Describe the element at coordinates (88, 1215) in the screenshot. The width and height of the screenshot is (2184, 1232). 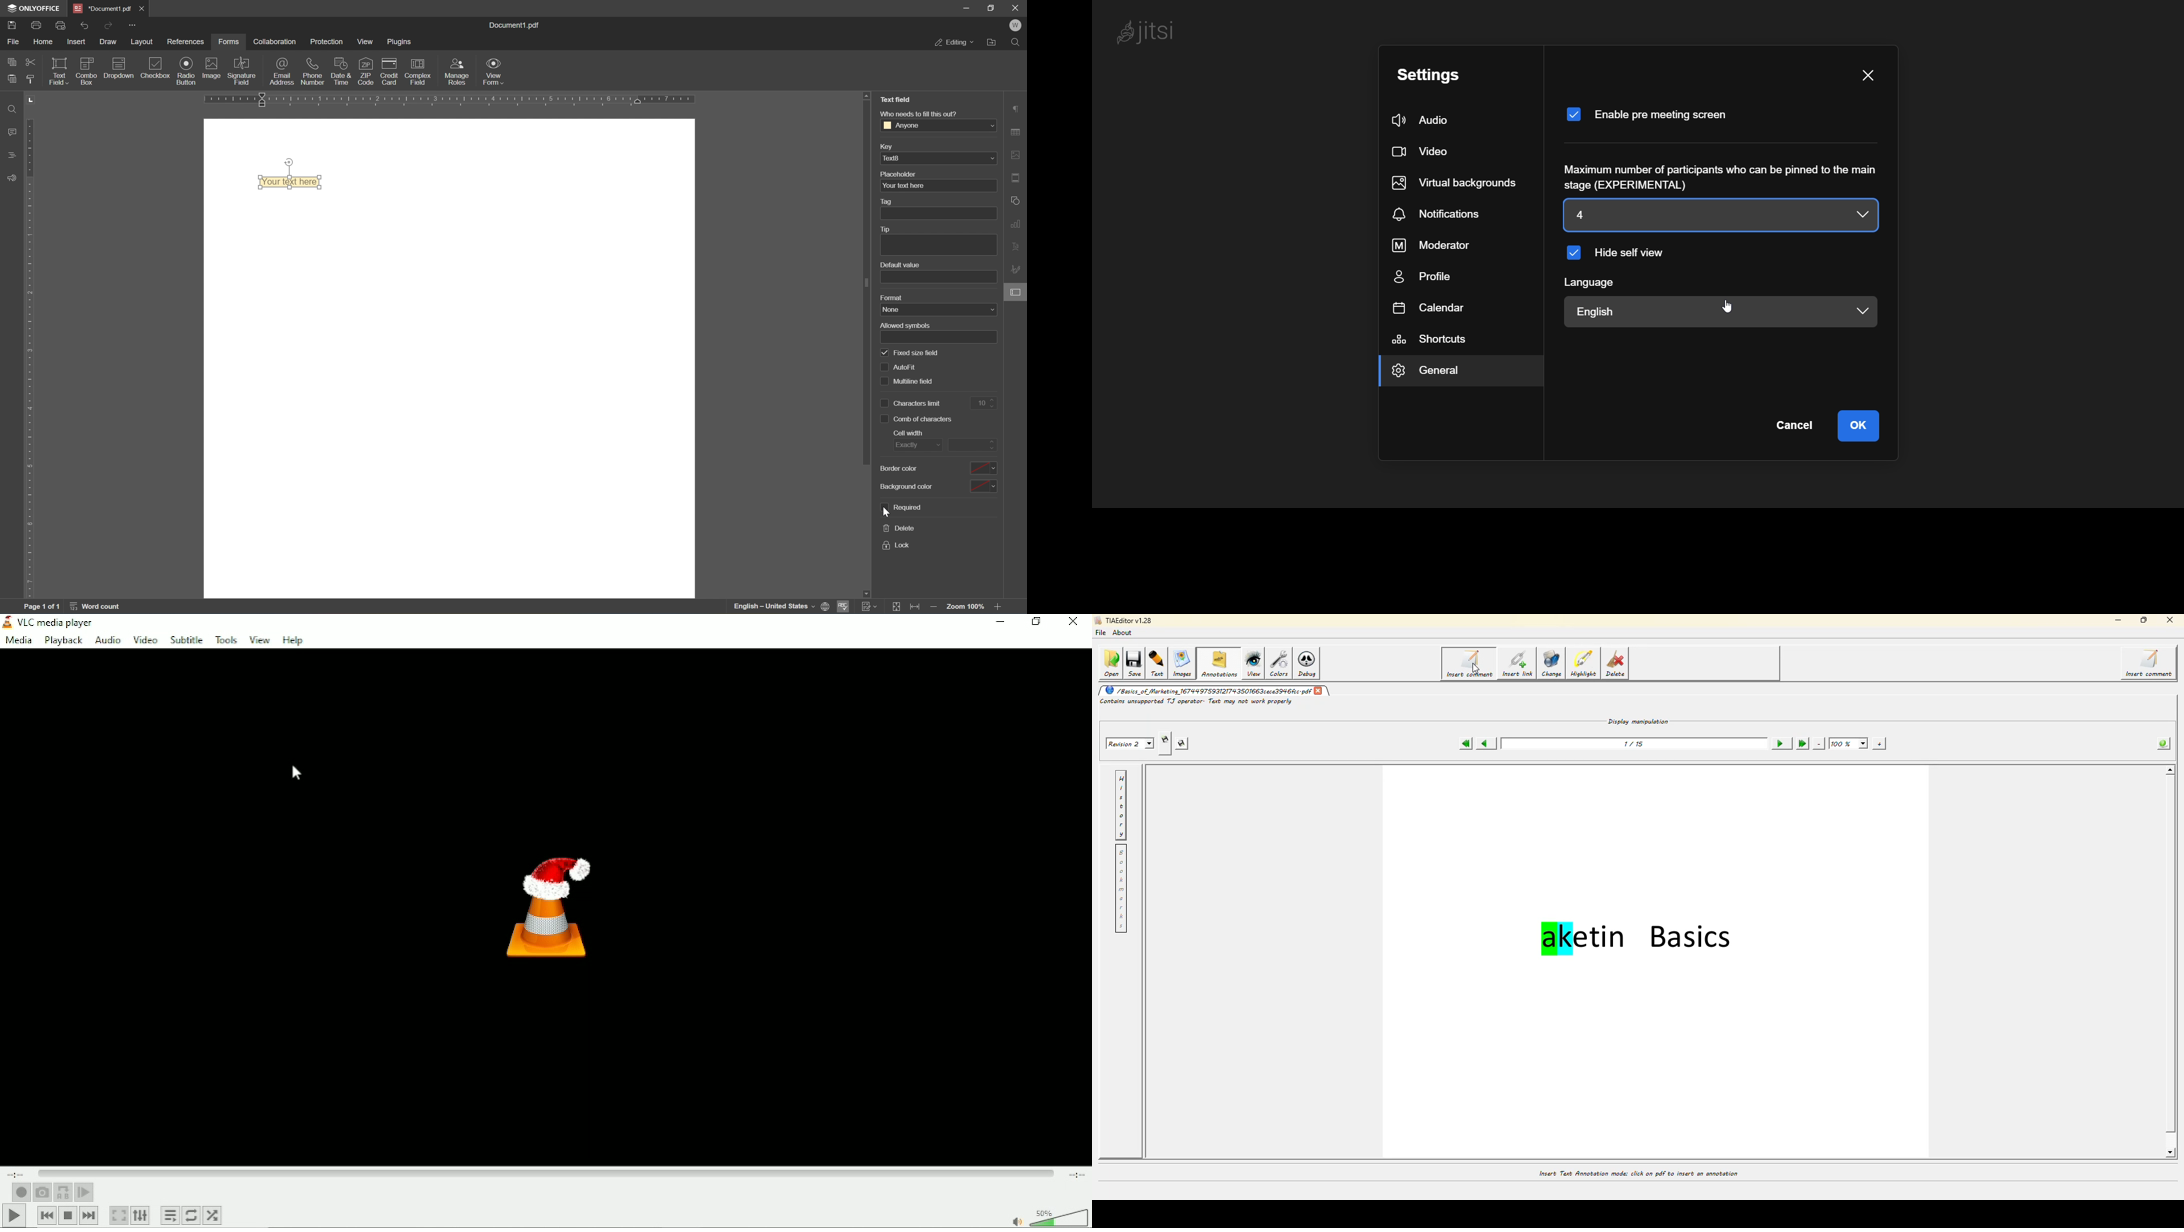
I see `Next` at that location.